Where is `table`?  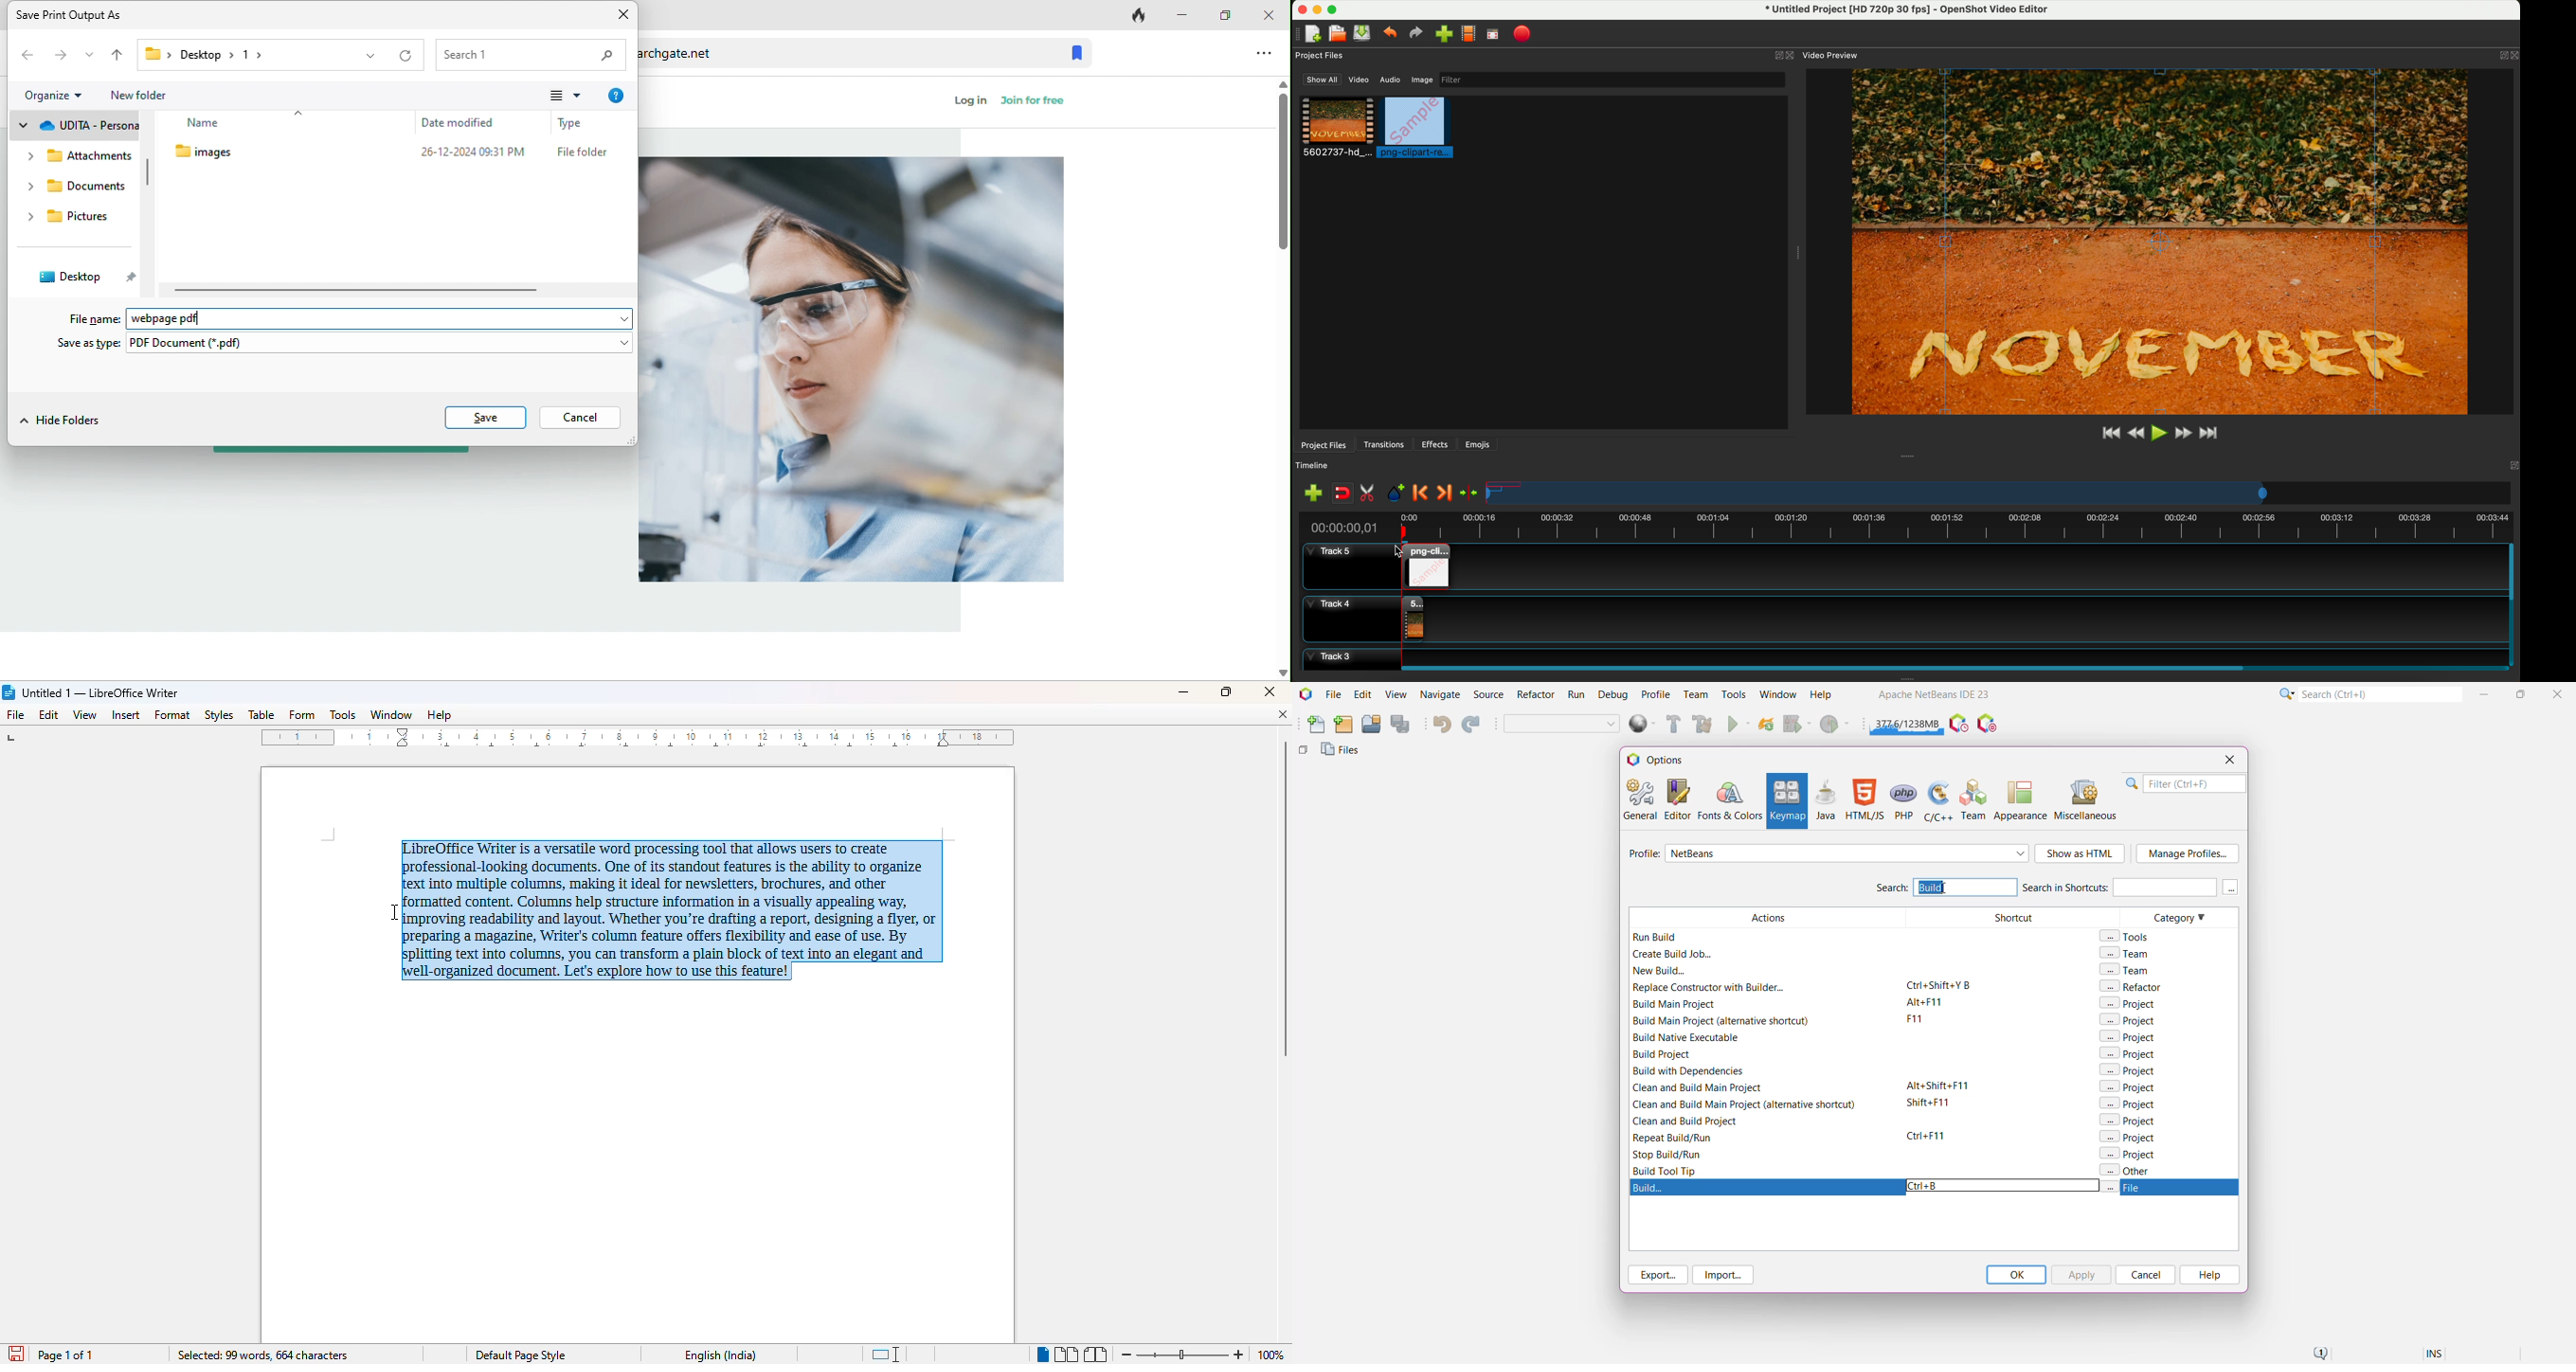
table is located at coordinates (261, 714).